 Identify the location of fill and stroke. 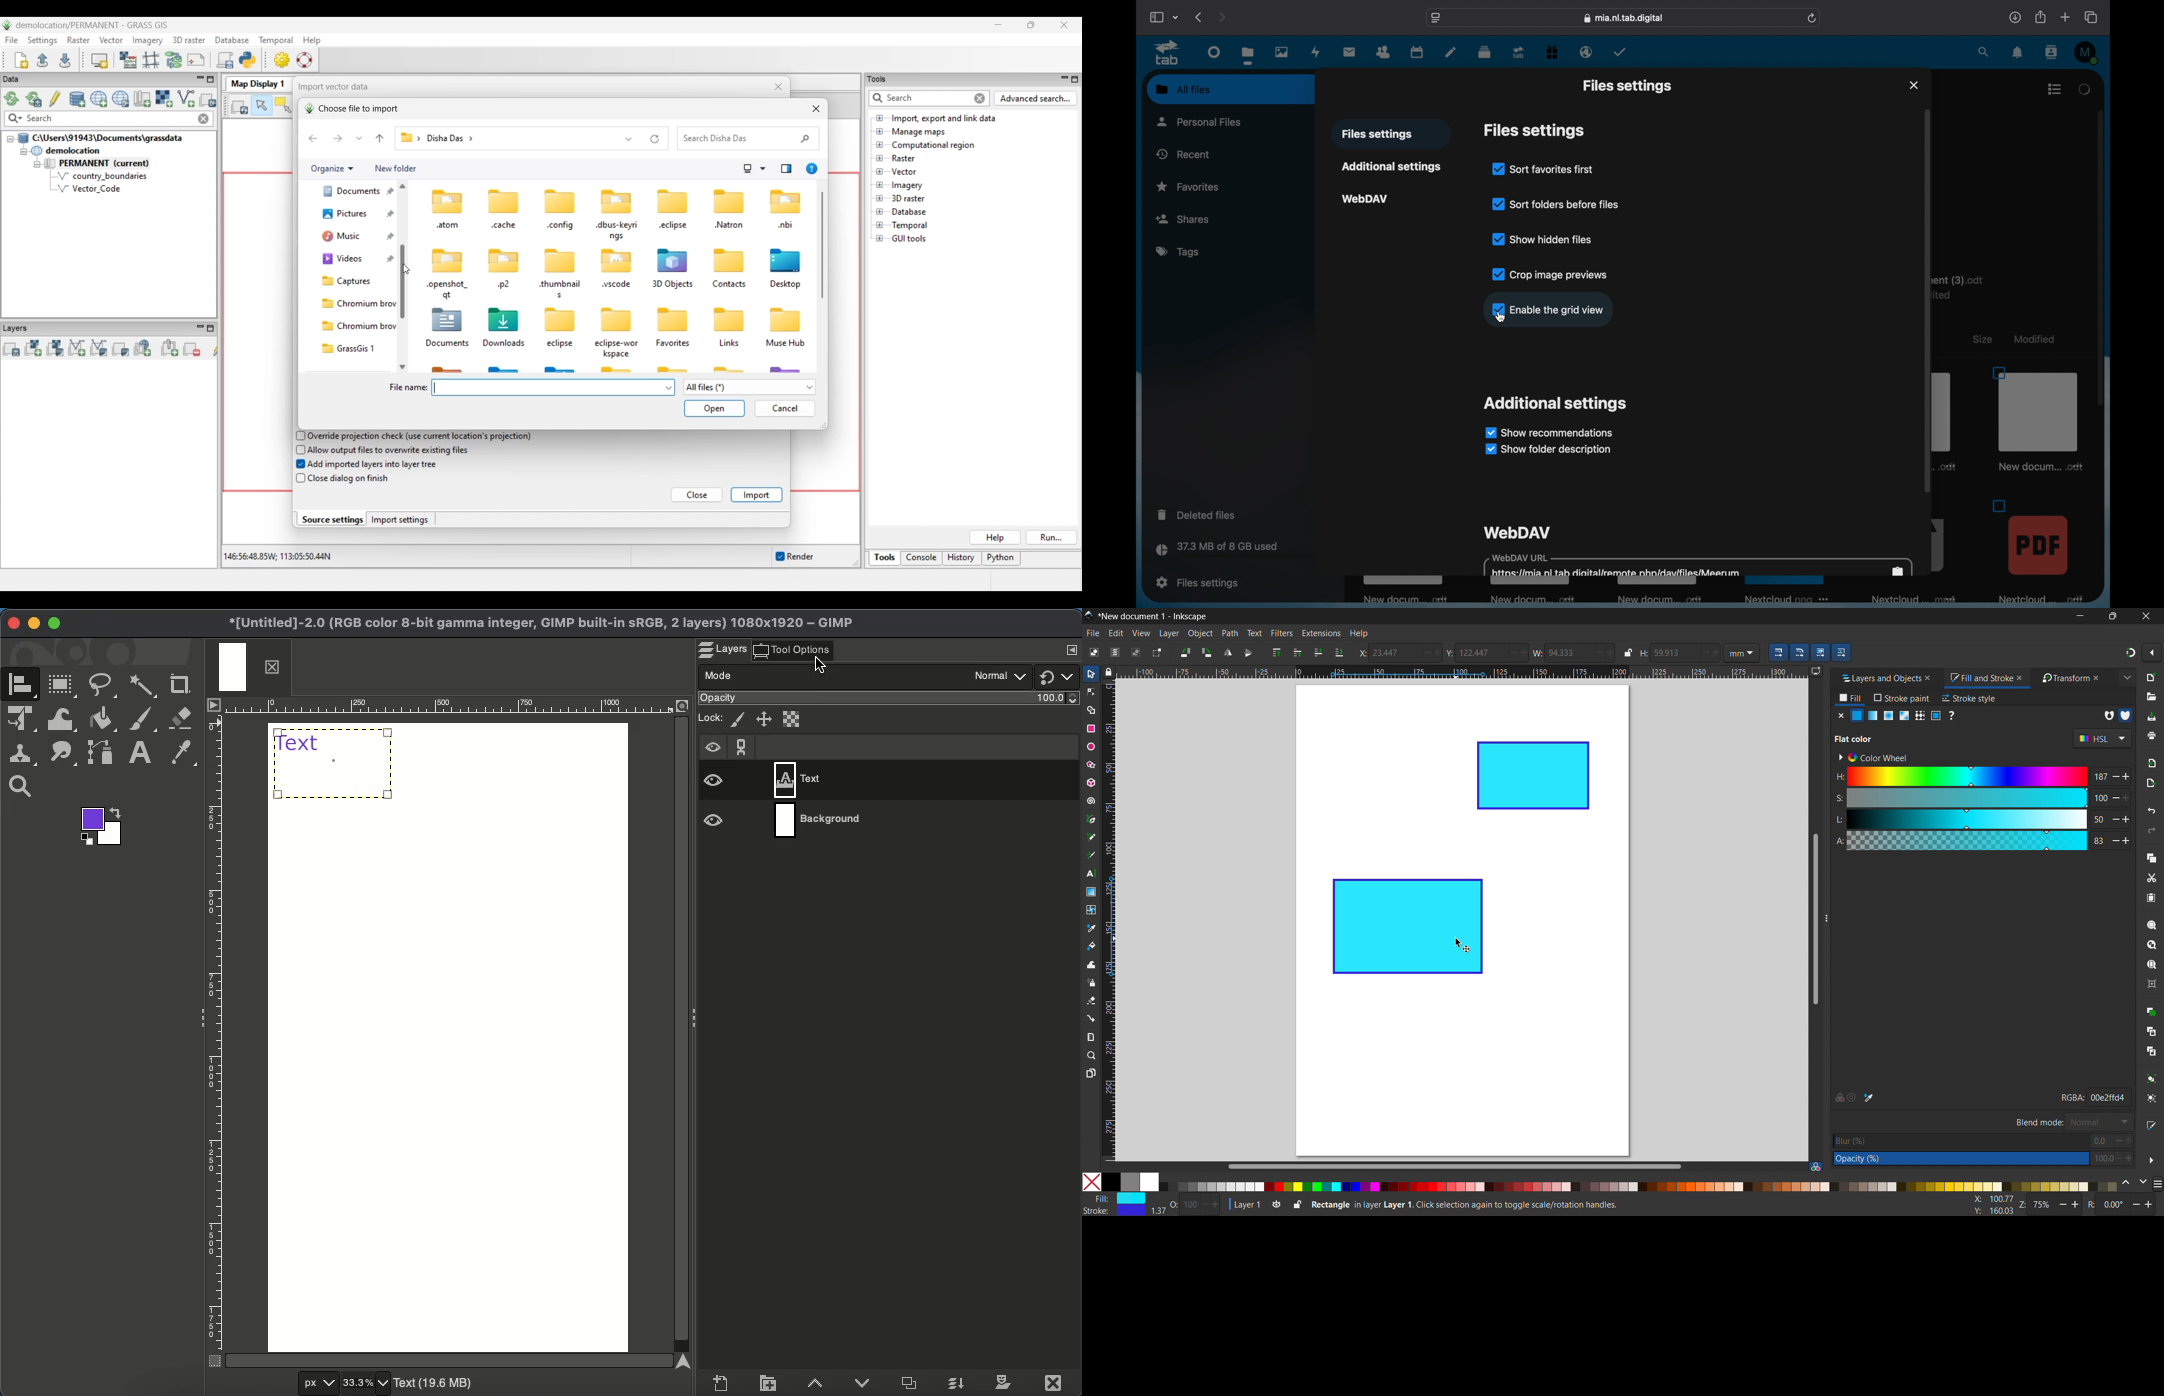
(1980, 678).